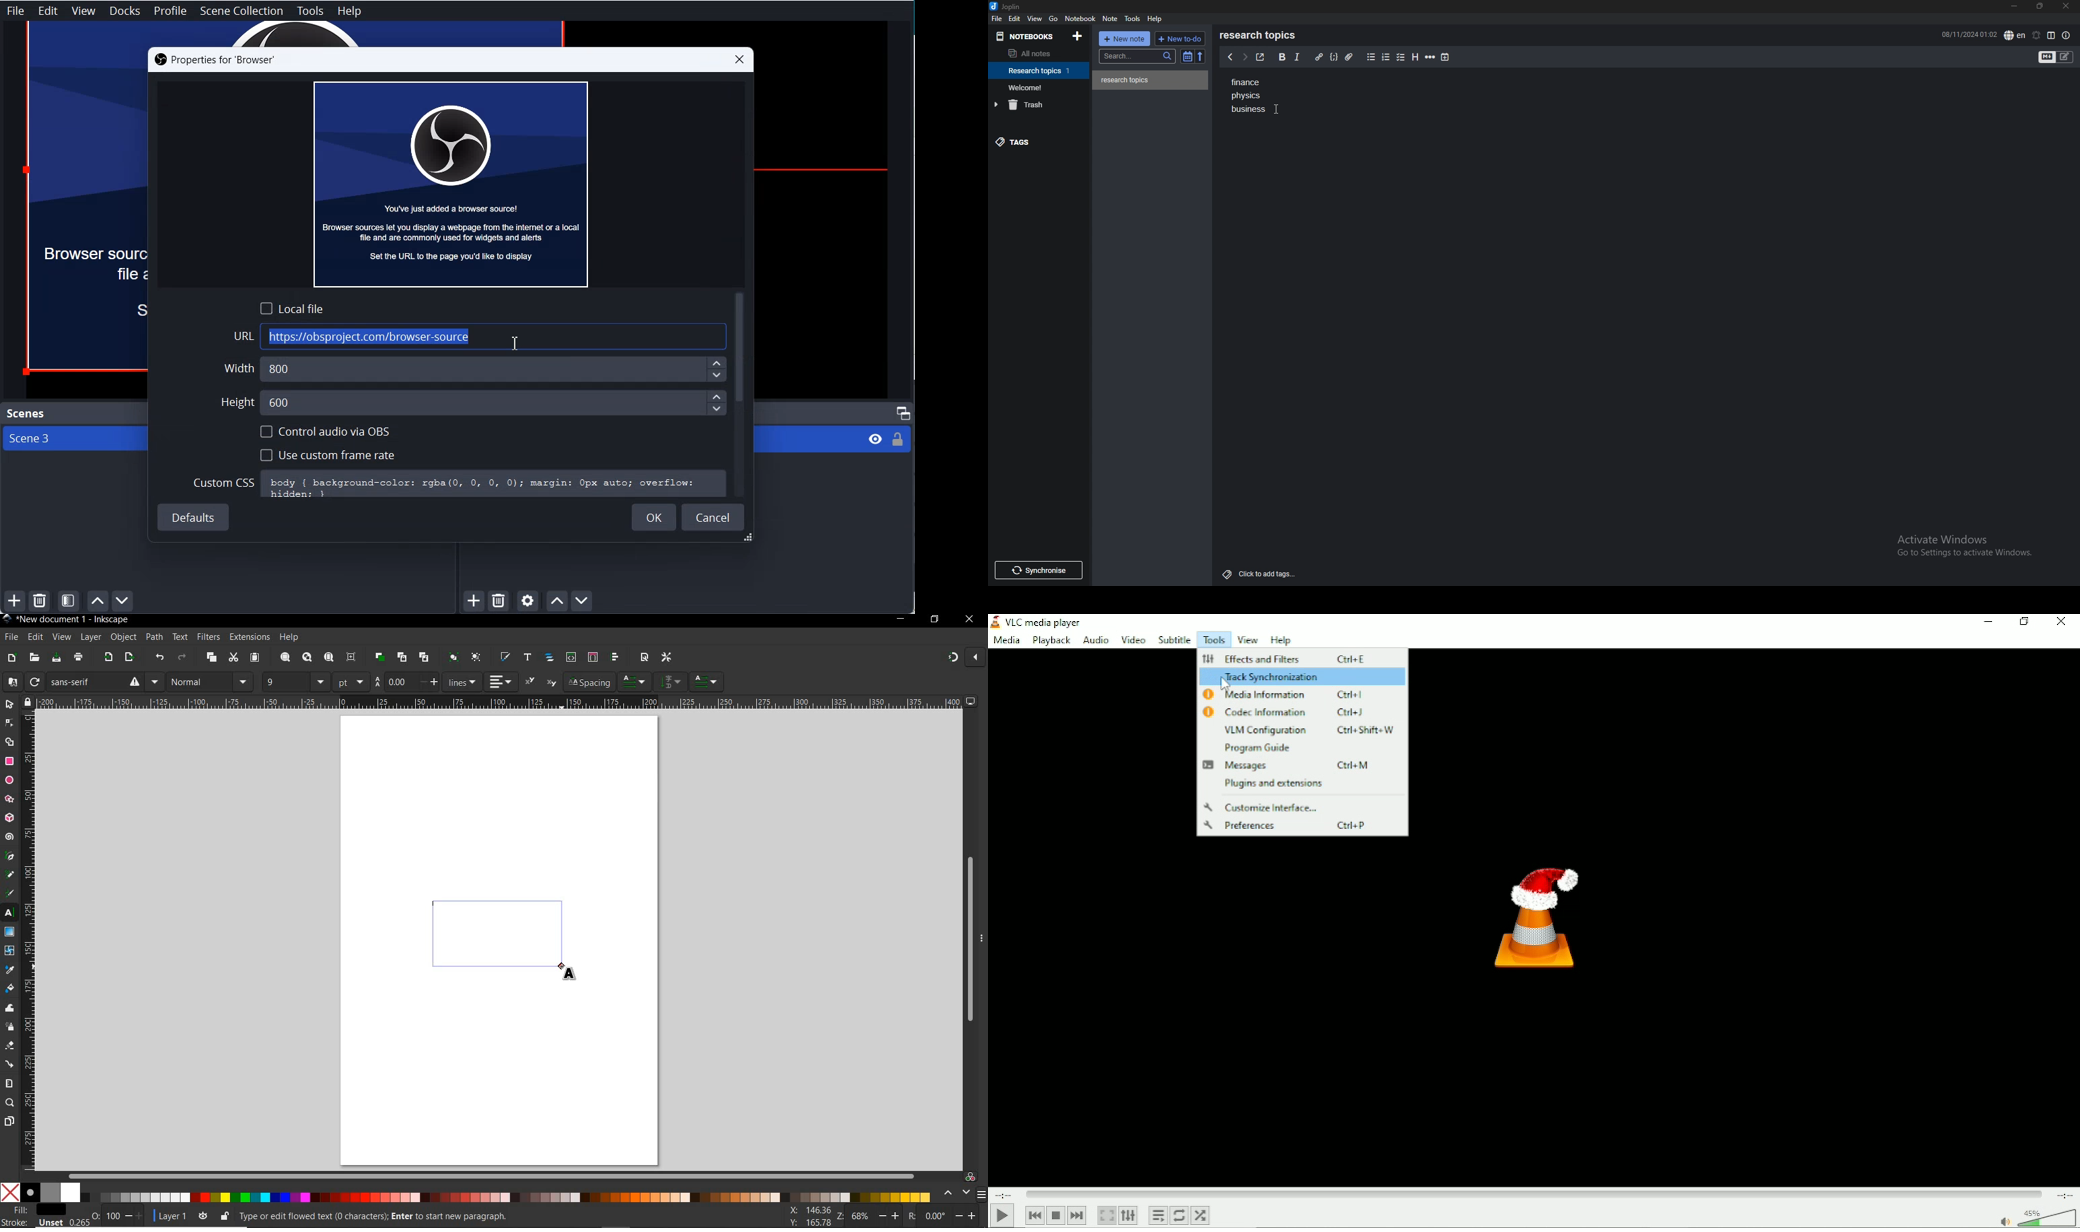  Describe the element at coordinates (171, 11) in the screenshot. I see `Profile` at that location.